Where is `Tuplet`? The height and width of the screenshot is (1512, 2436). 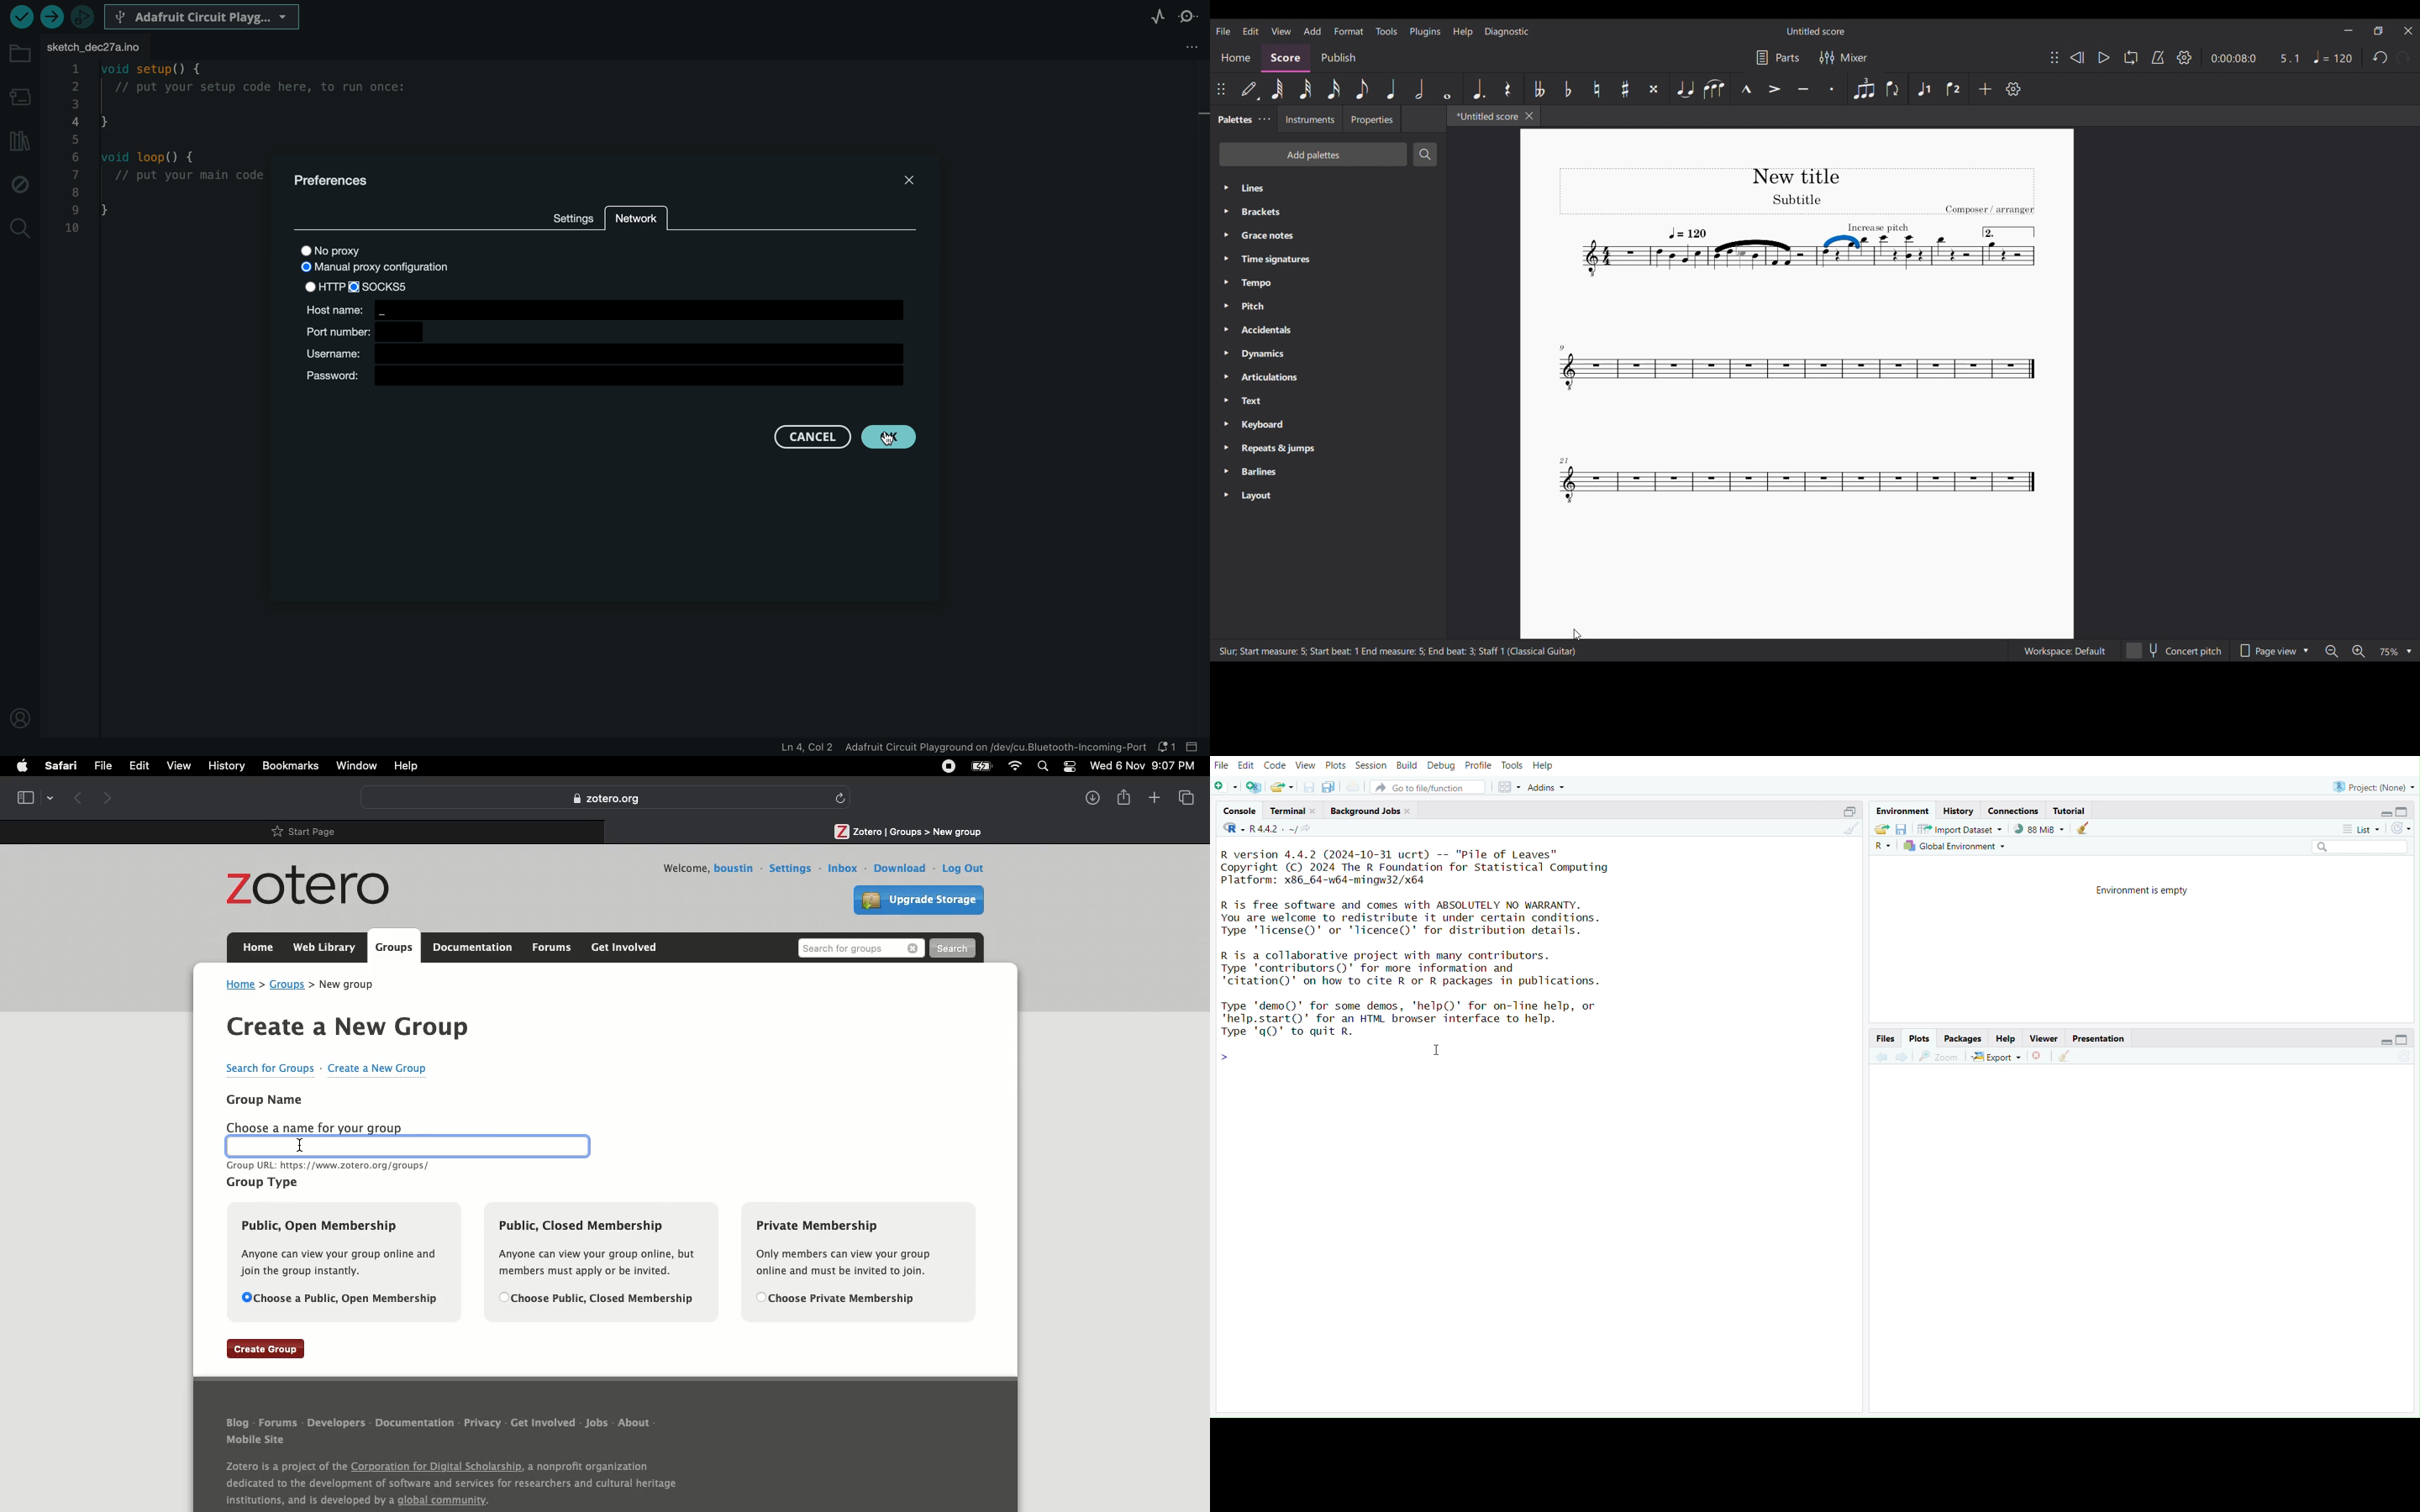 Tuplet is located at coordinates (1864, 88).